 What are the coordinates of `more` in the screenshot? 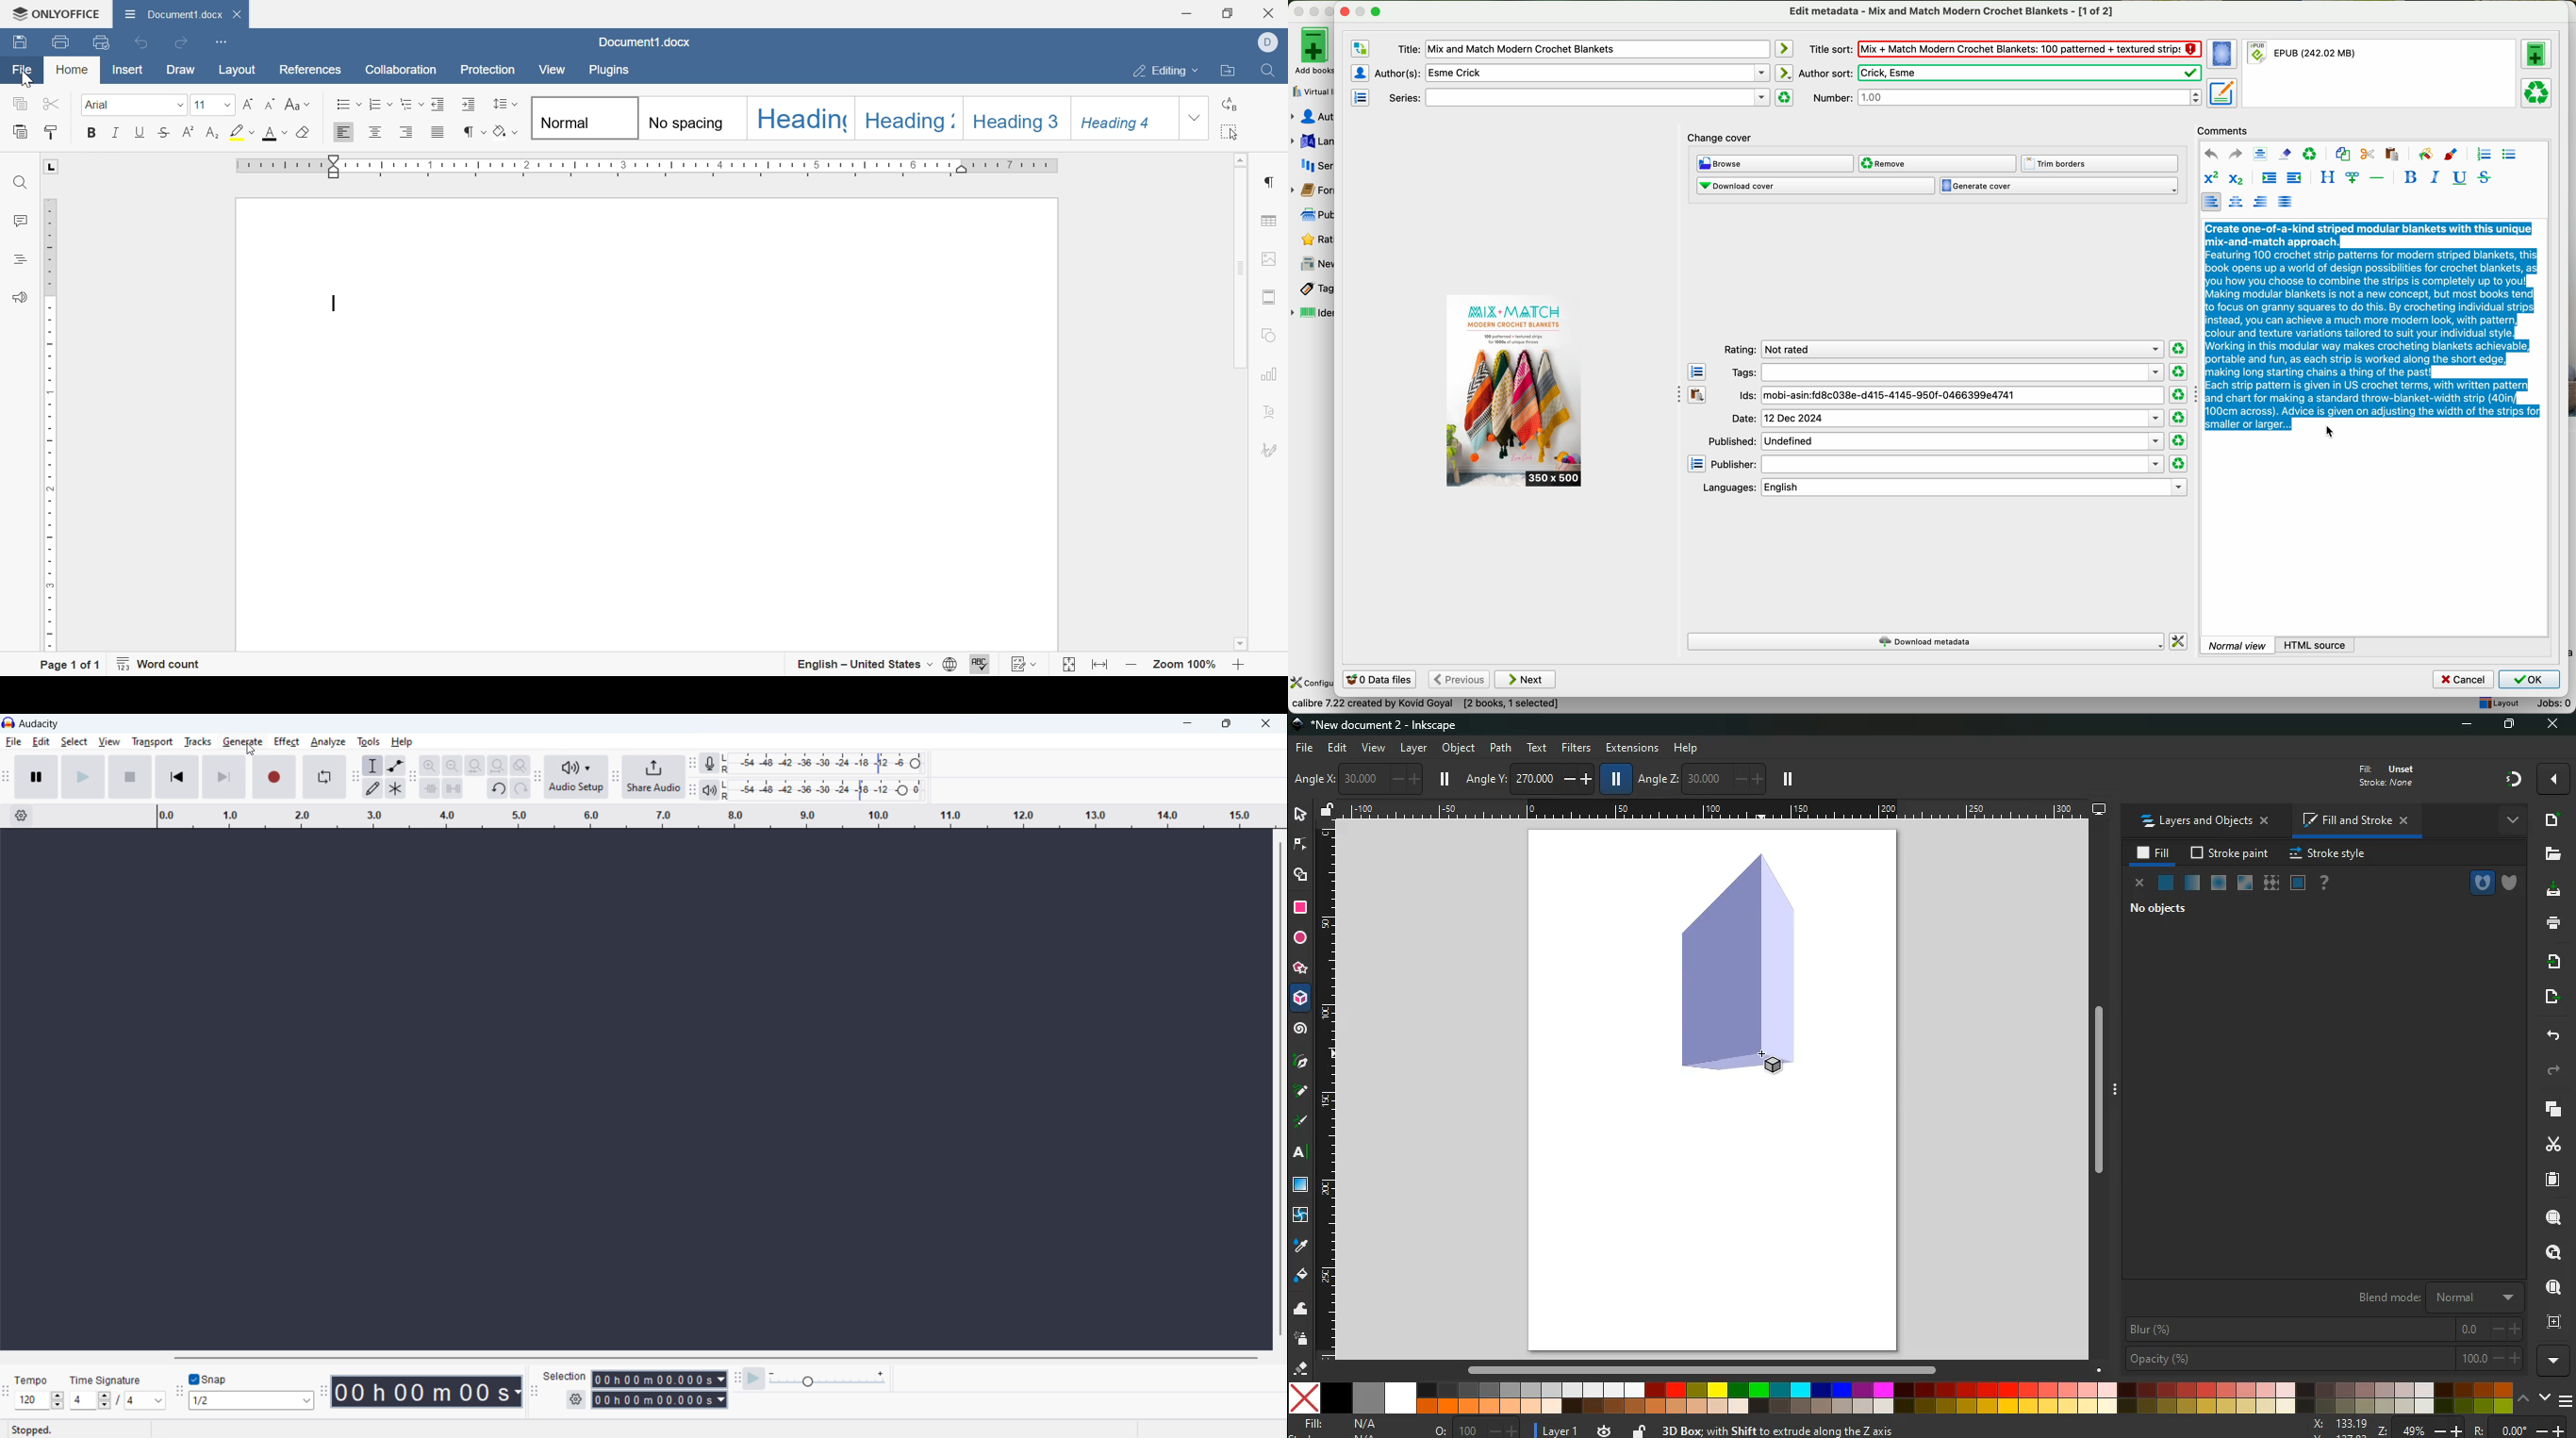 It's located at (2553, 779).